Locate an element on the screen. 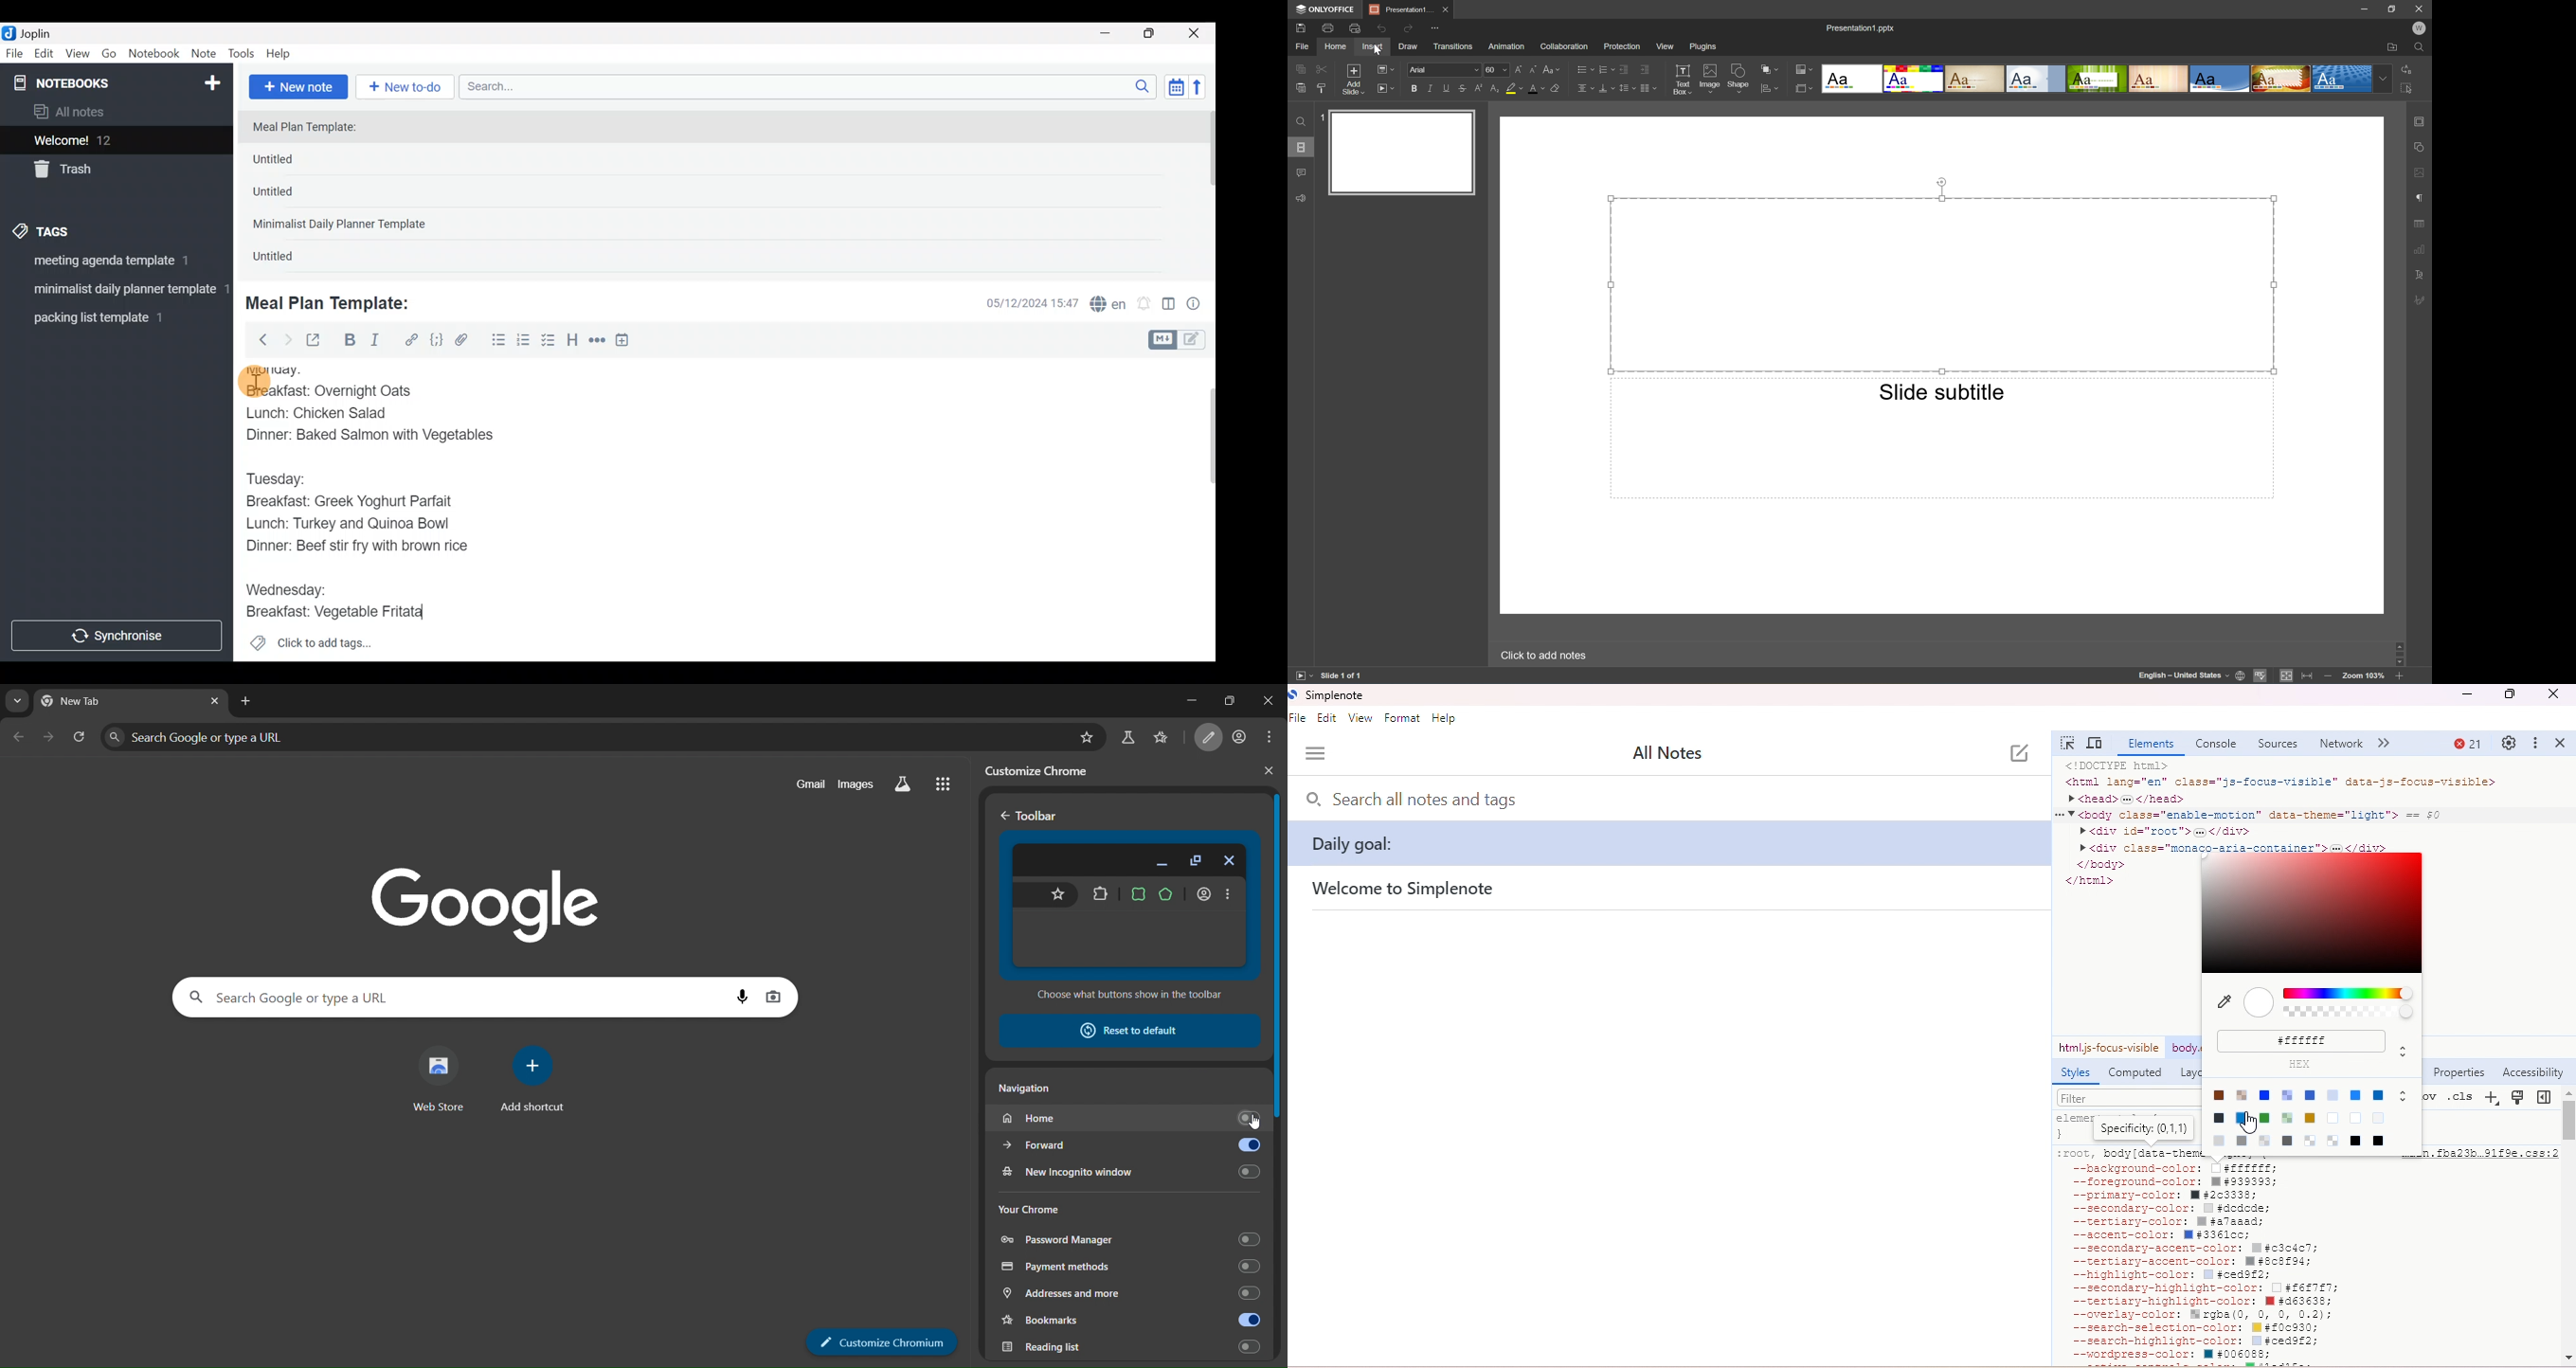 The image size is (2576, 1372). Change case is located at coordinates (1554, 68).